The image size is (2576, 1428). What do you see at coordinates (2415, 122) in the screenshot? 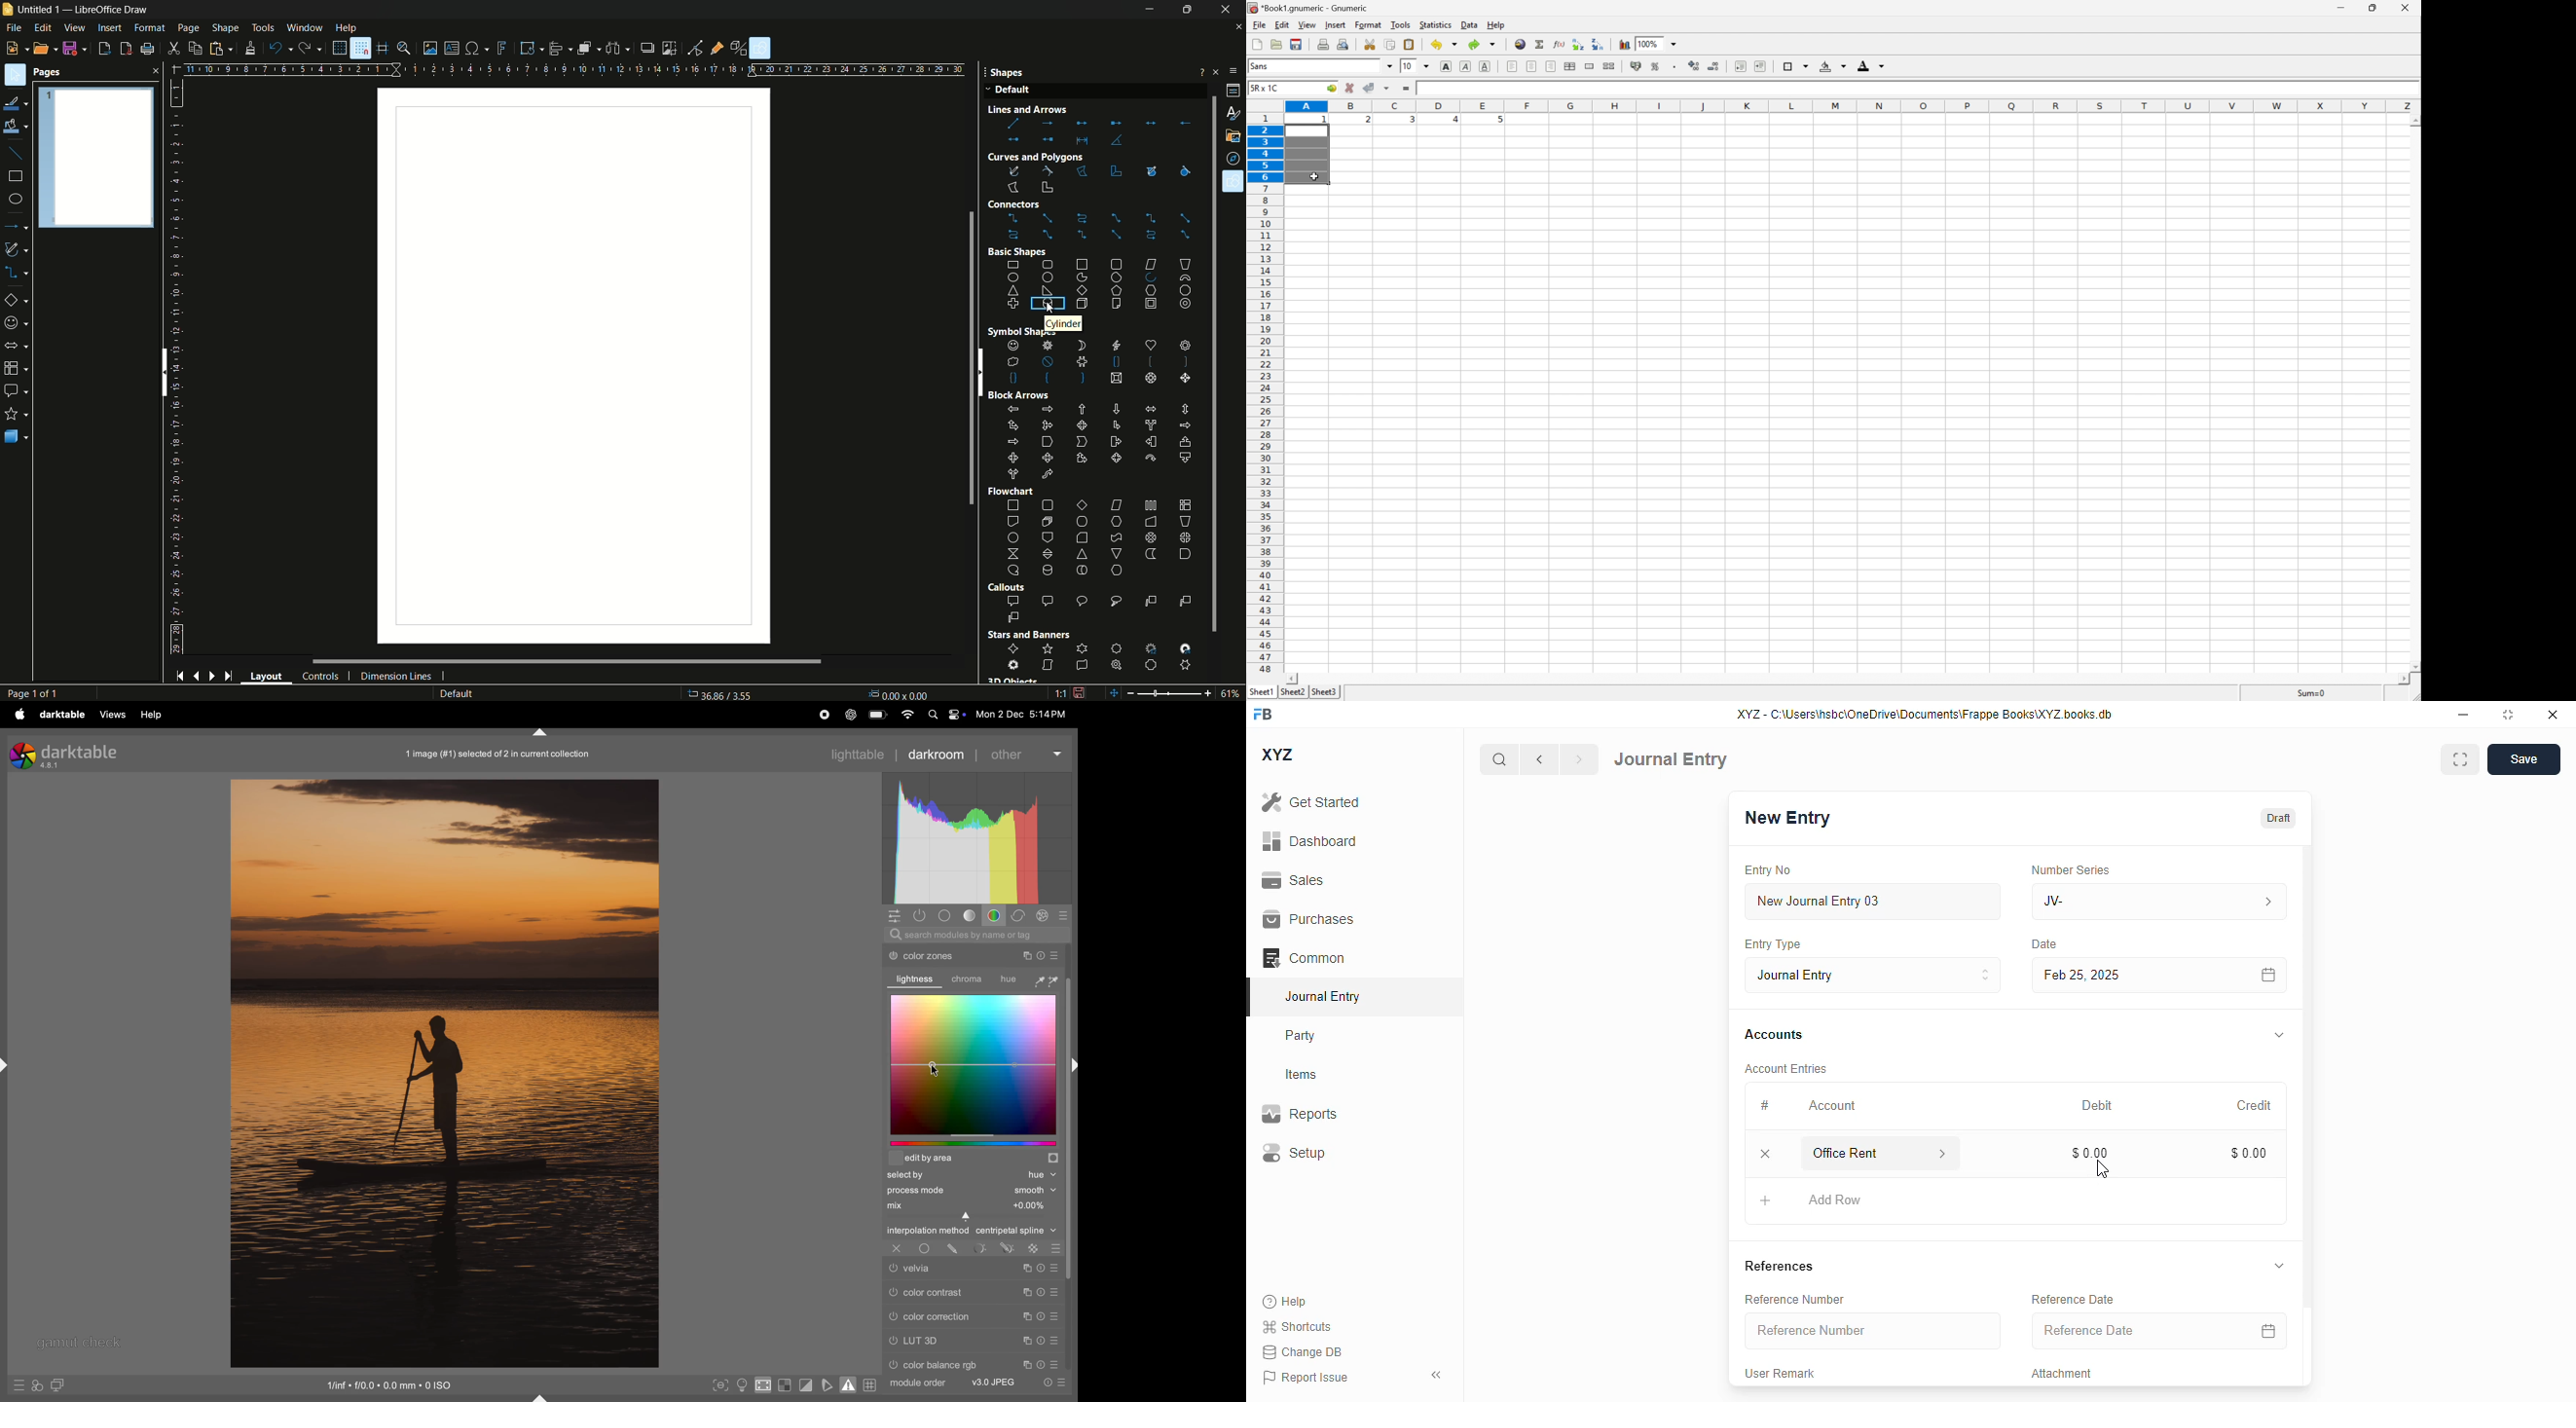
I see `scroll up` at bounding box center [2415, 122].